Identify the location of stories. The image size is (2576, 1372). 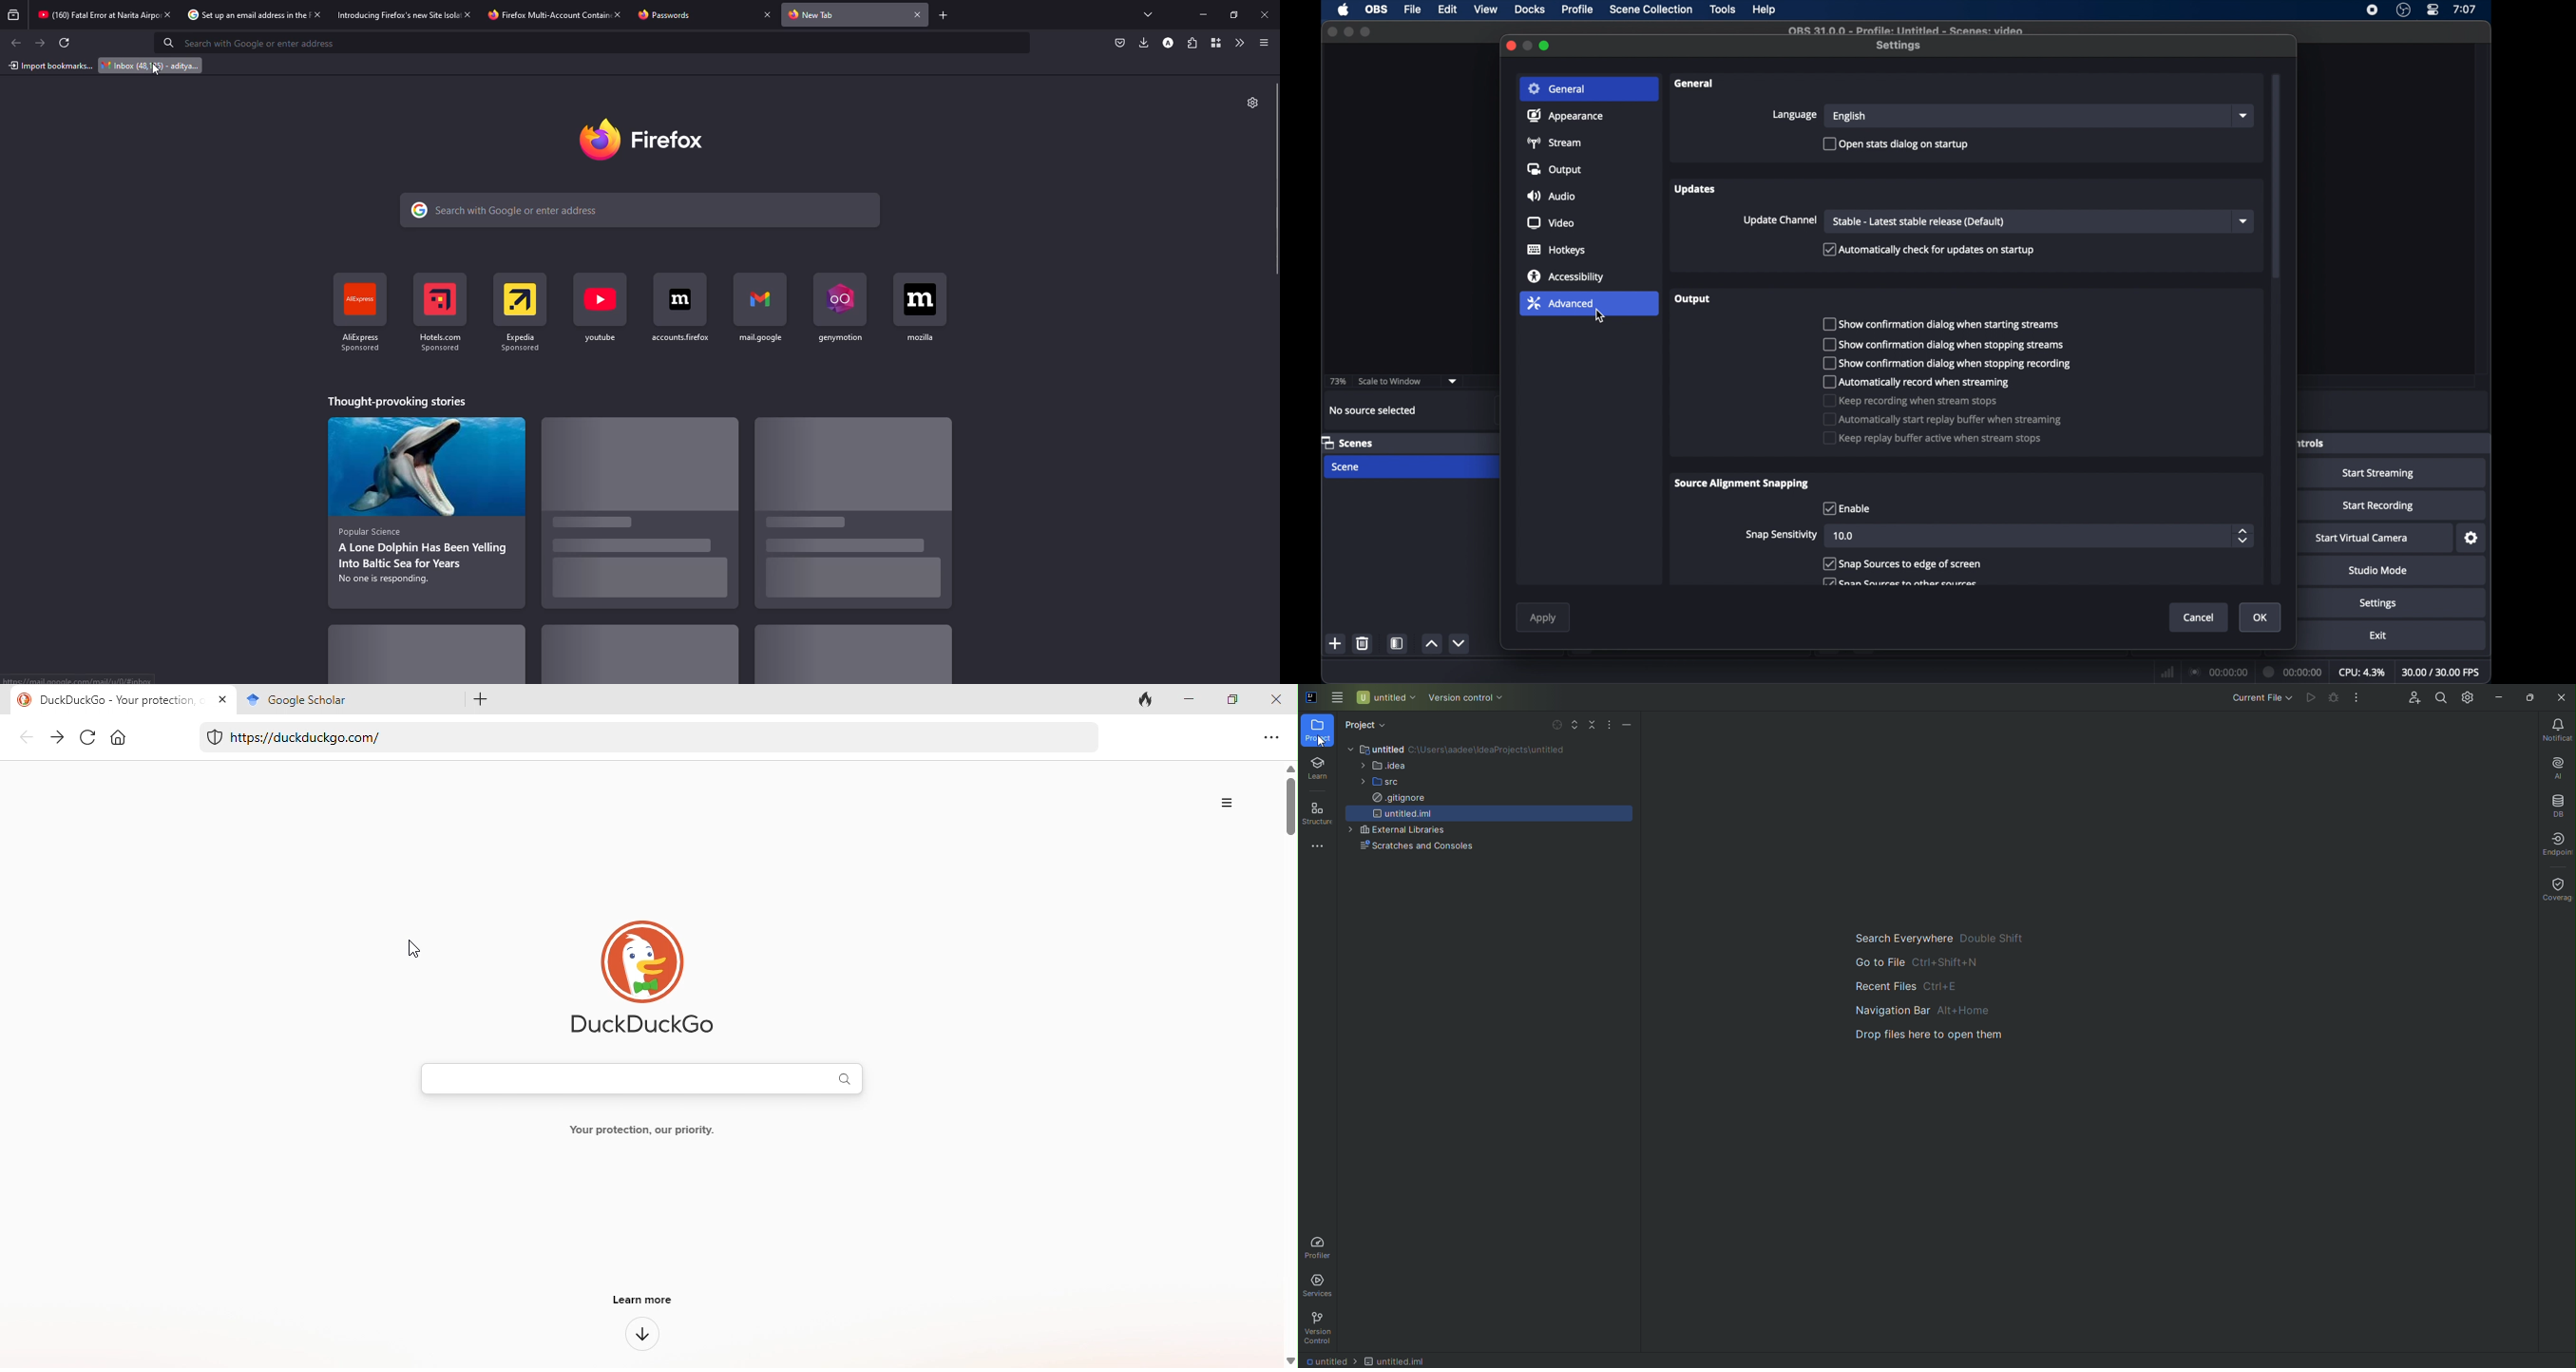
(629, 658).